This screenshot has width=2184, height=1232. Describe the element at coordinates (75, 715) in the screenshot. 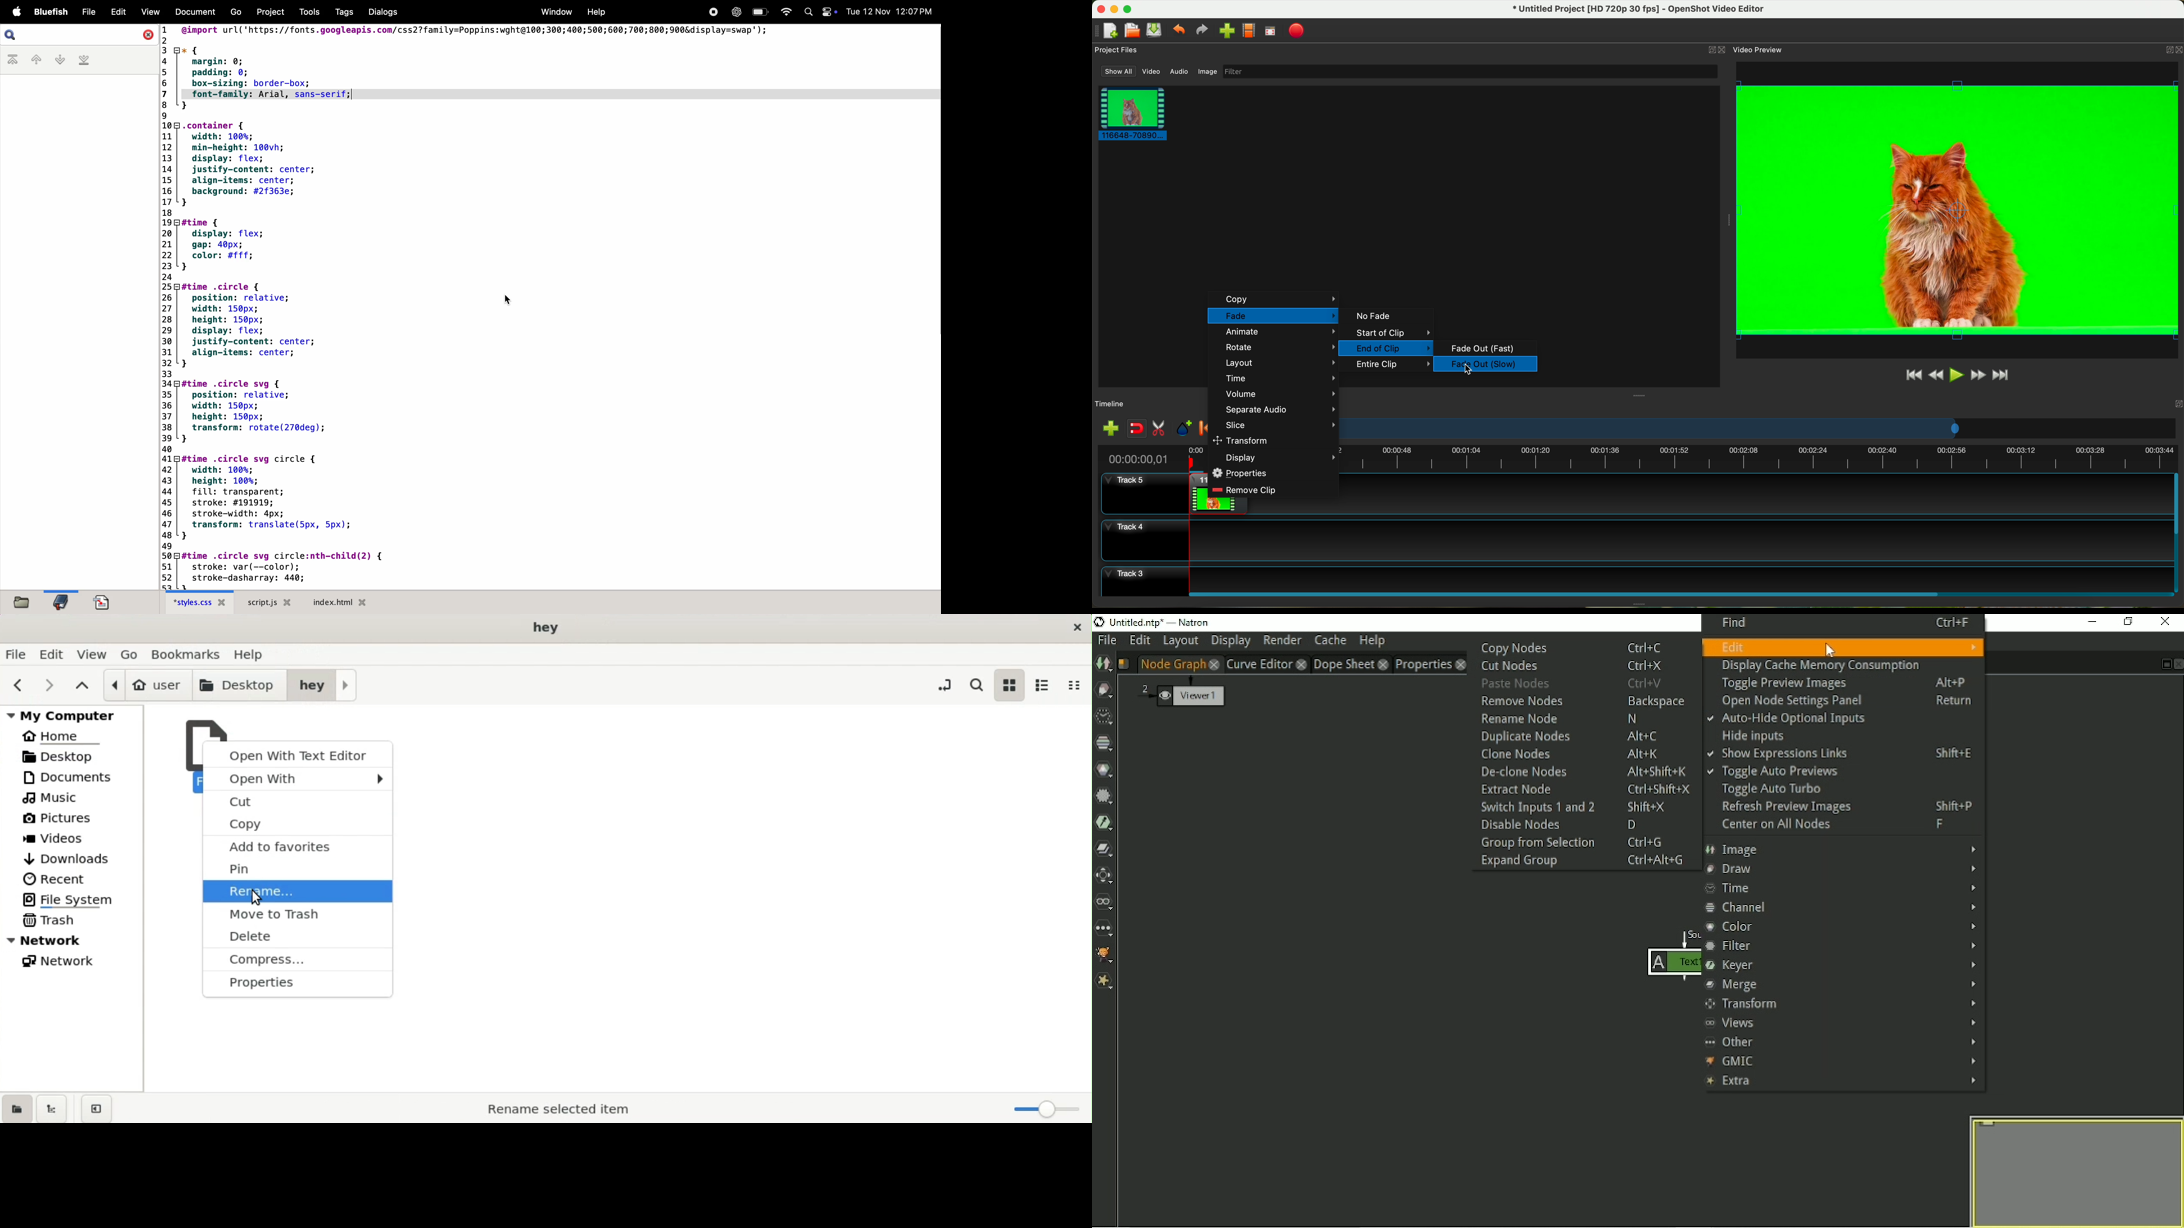

I see `my computer` at that location.